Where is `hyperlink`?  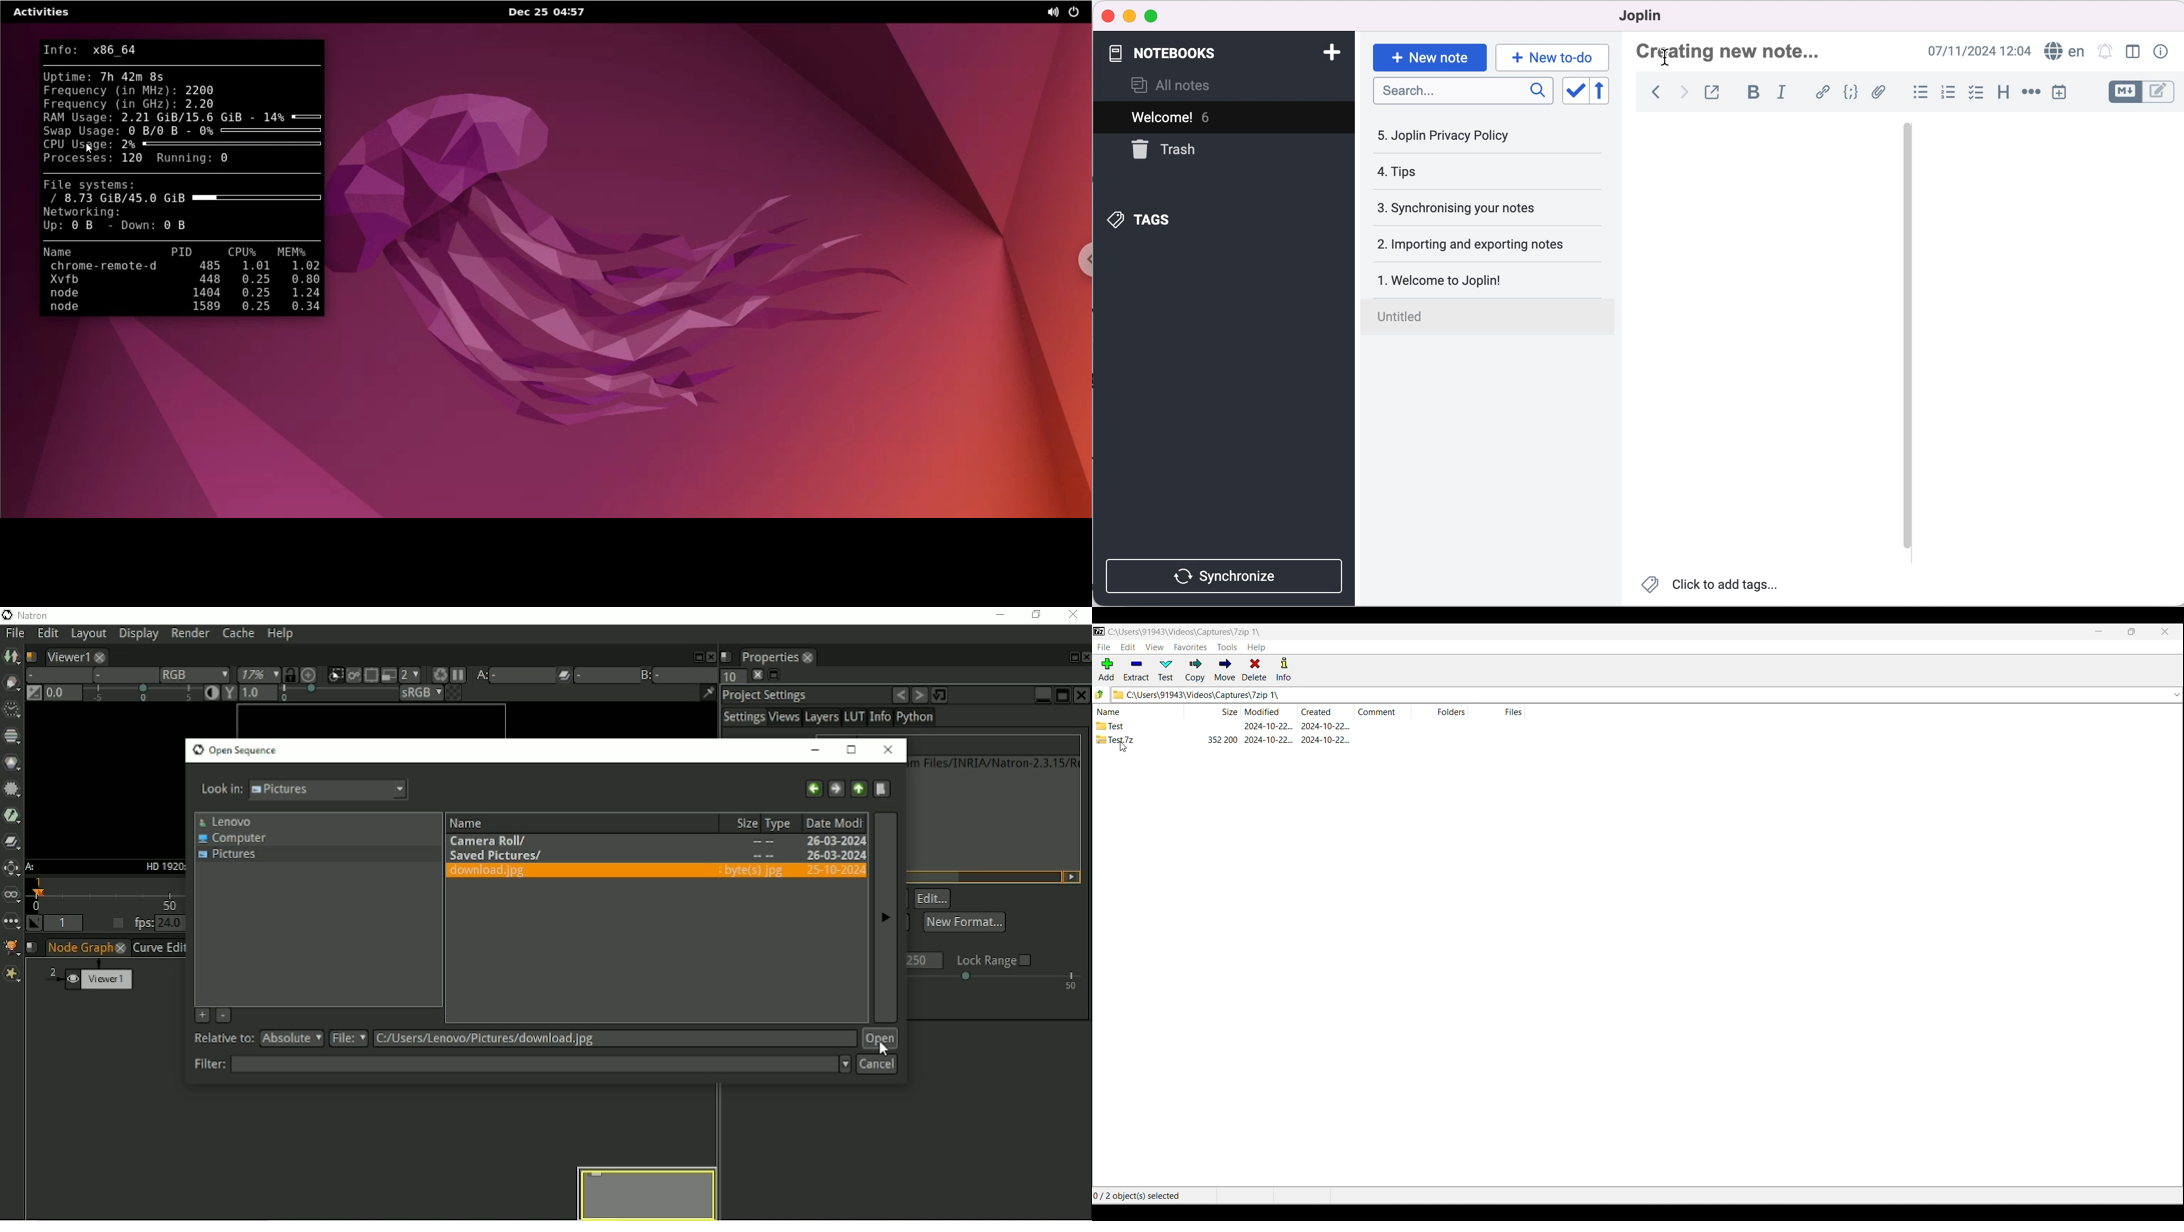
hyperlink is located at coordinates (1823, 92).